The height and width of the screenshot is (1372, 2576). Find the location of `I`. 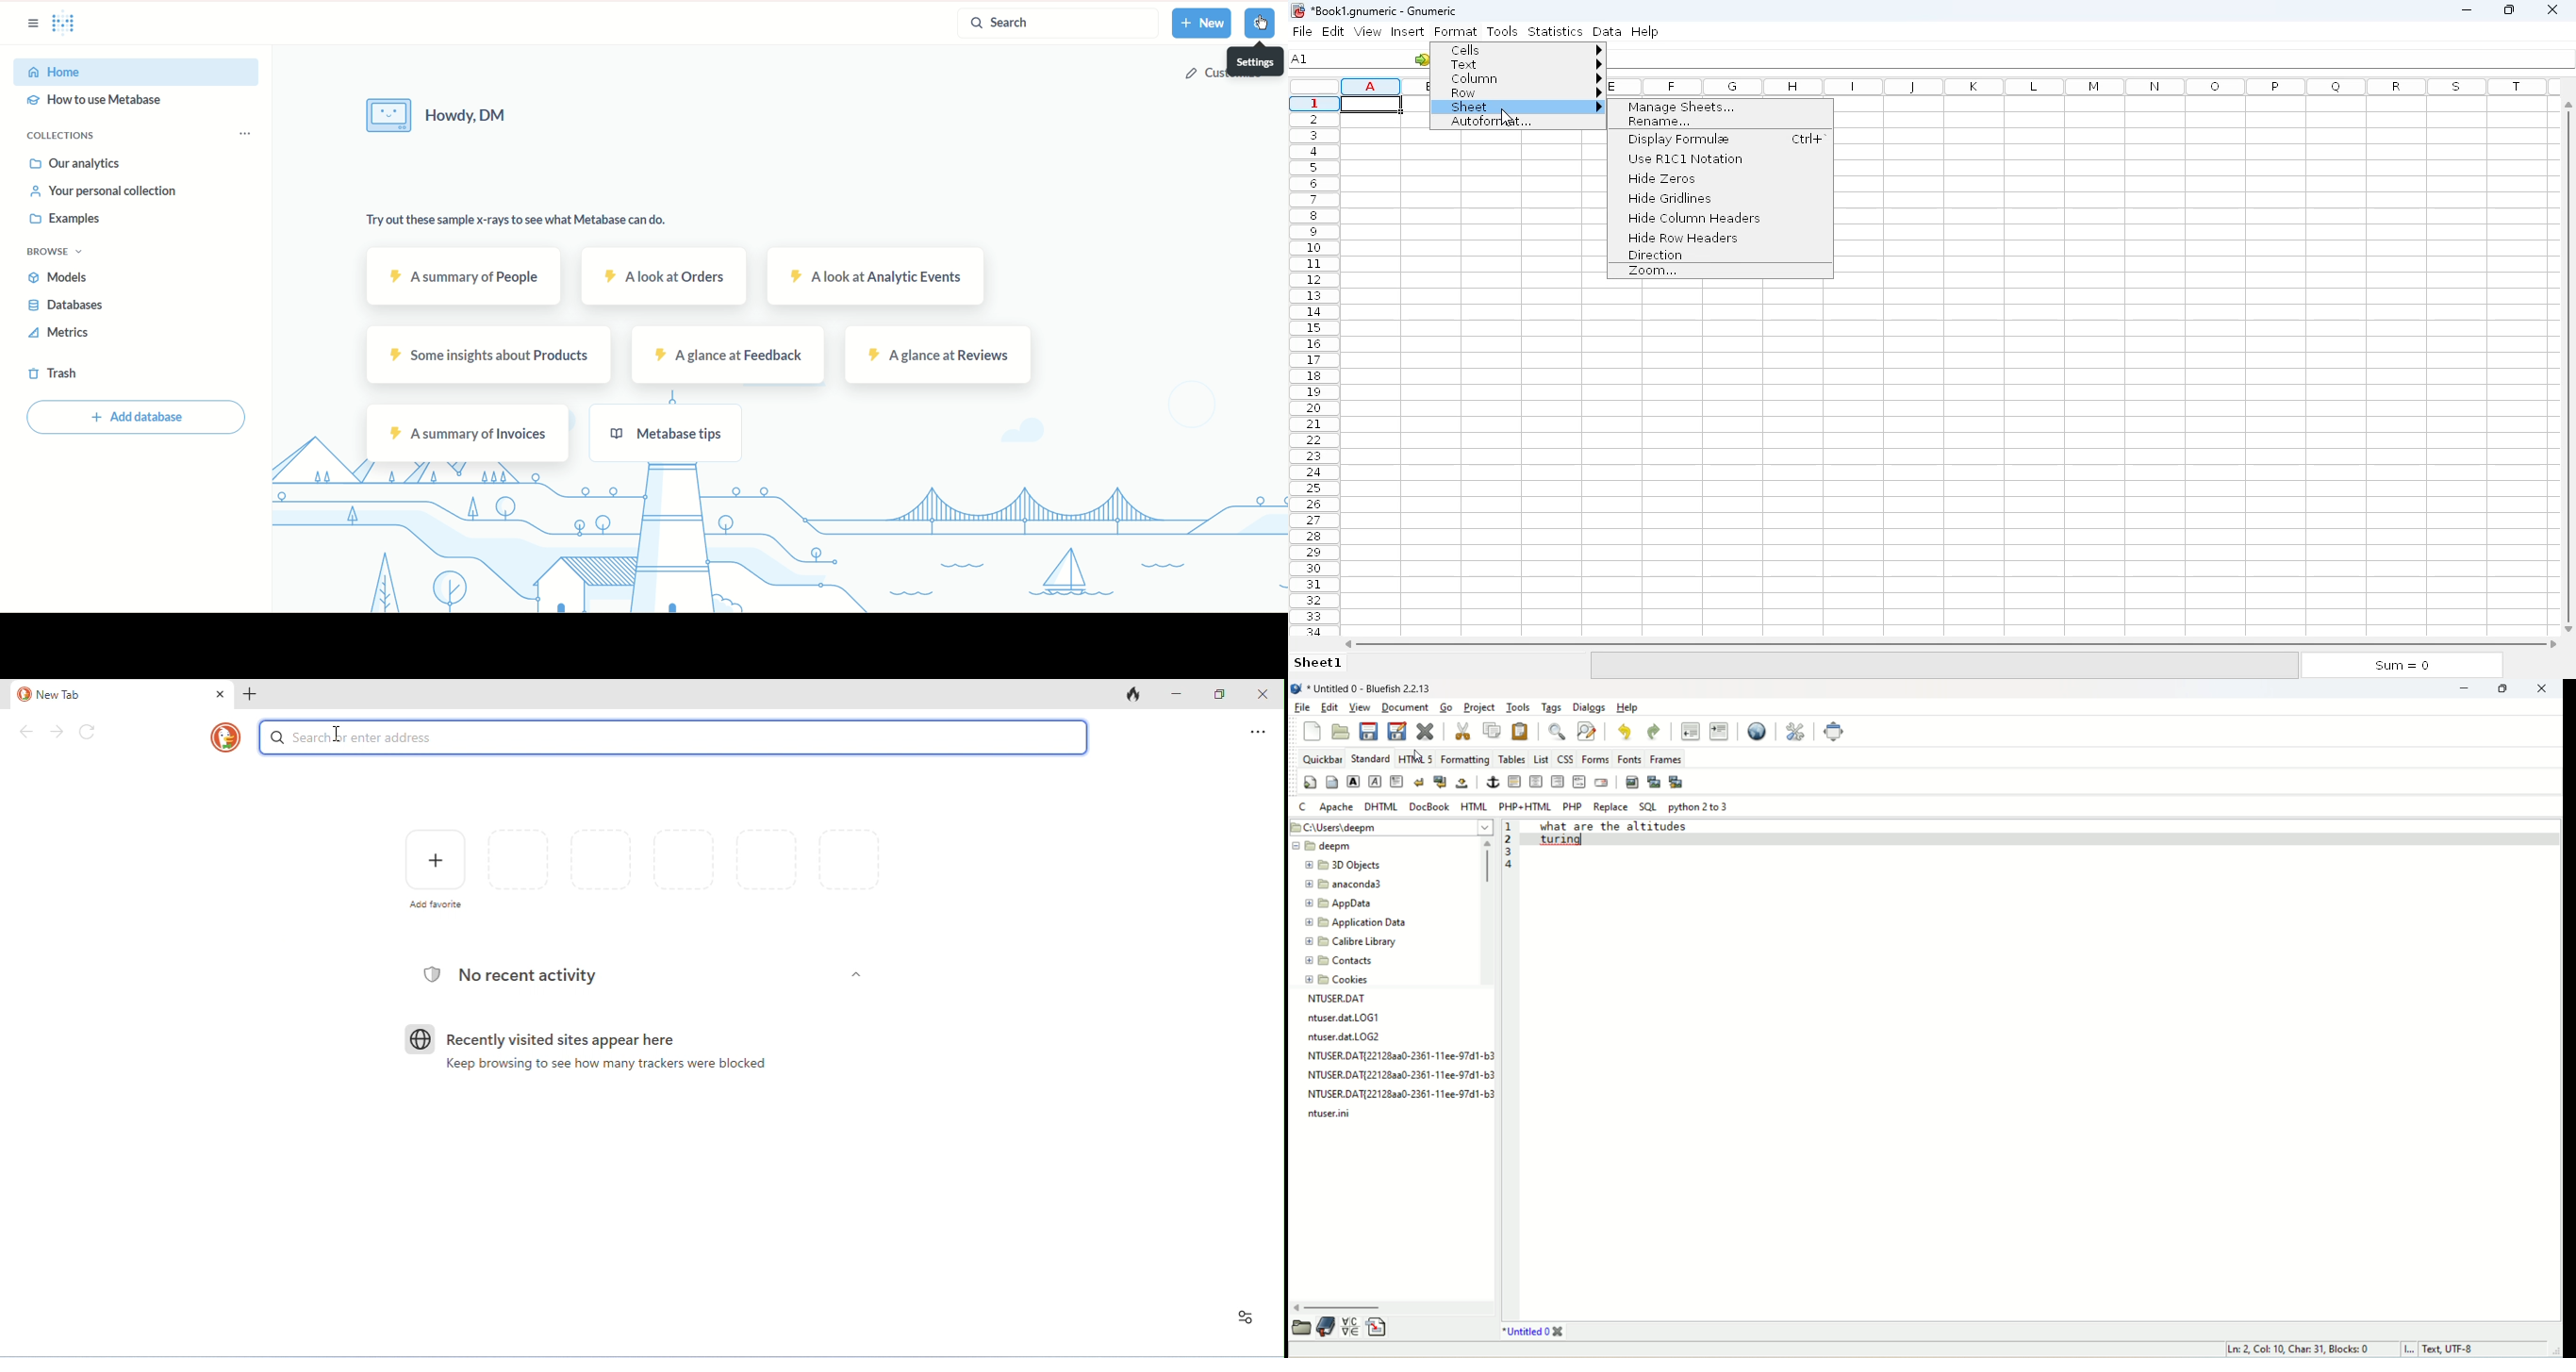

I is located at coordinates (2411, 1350).